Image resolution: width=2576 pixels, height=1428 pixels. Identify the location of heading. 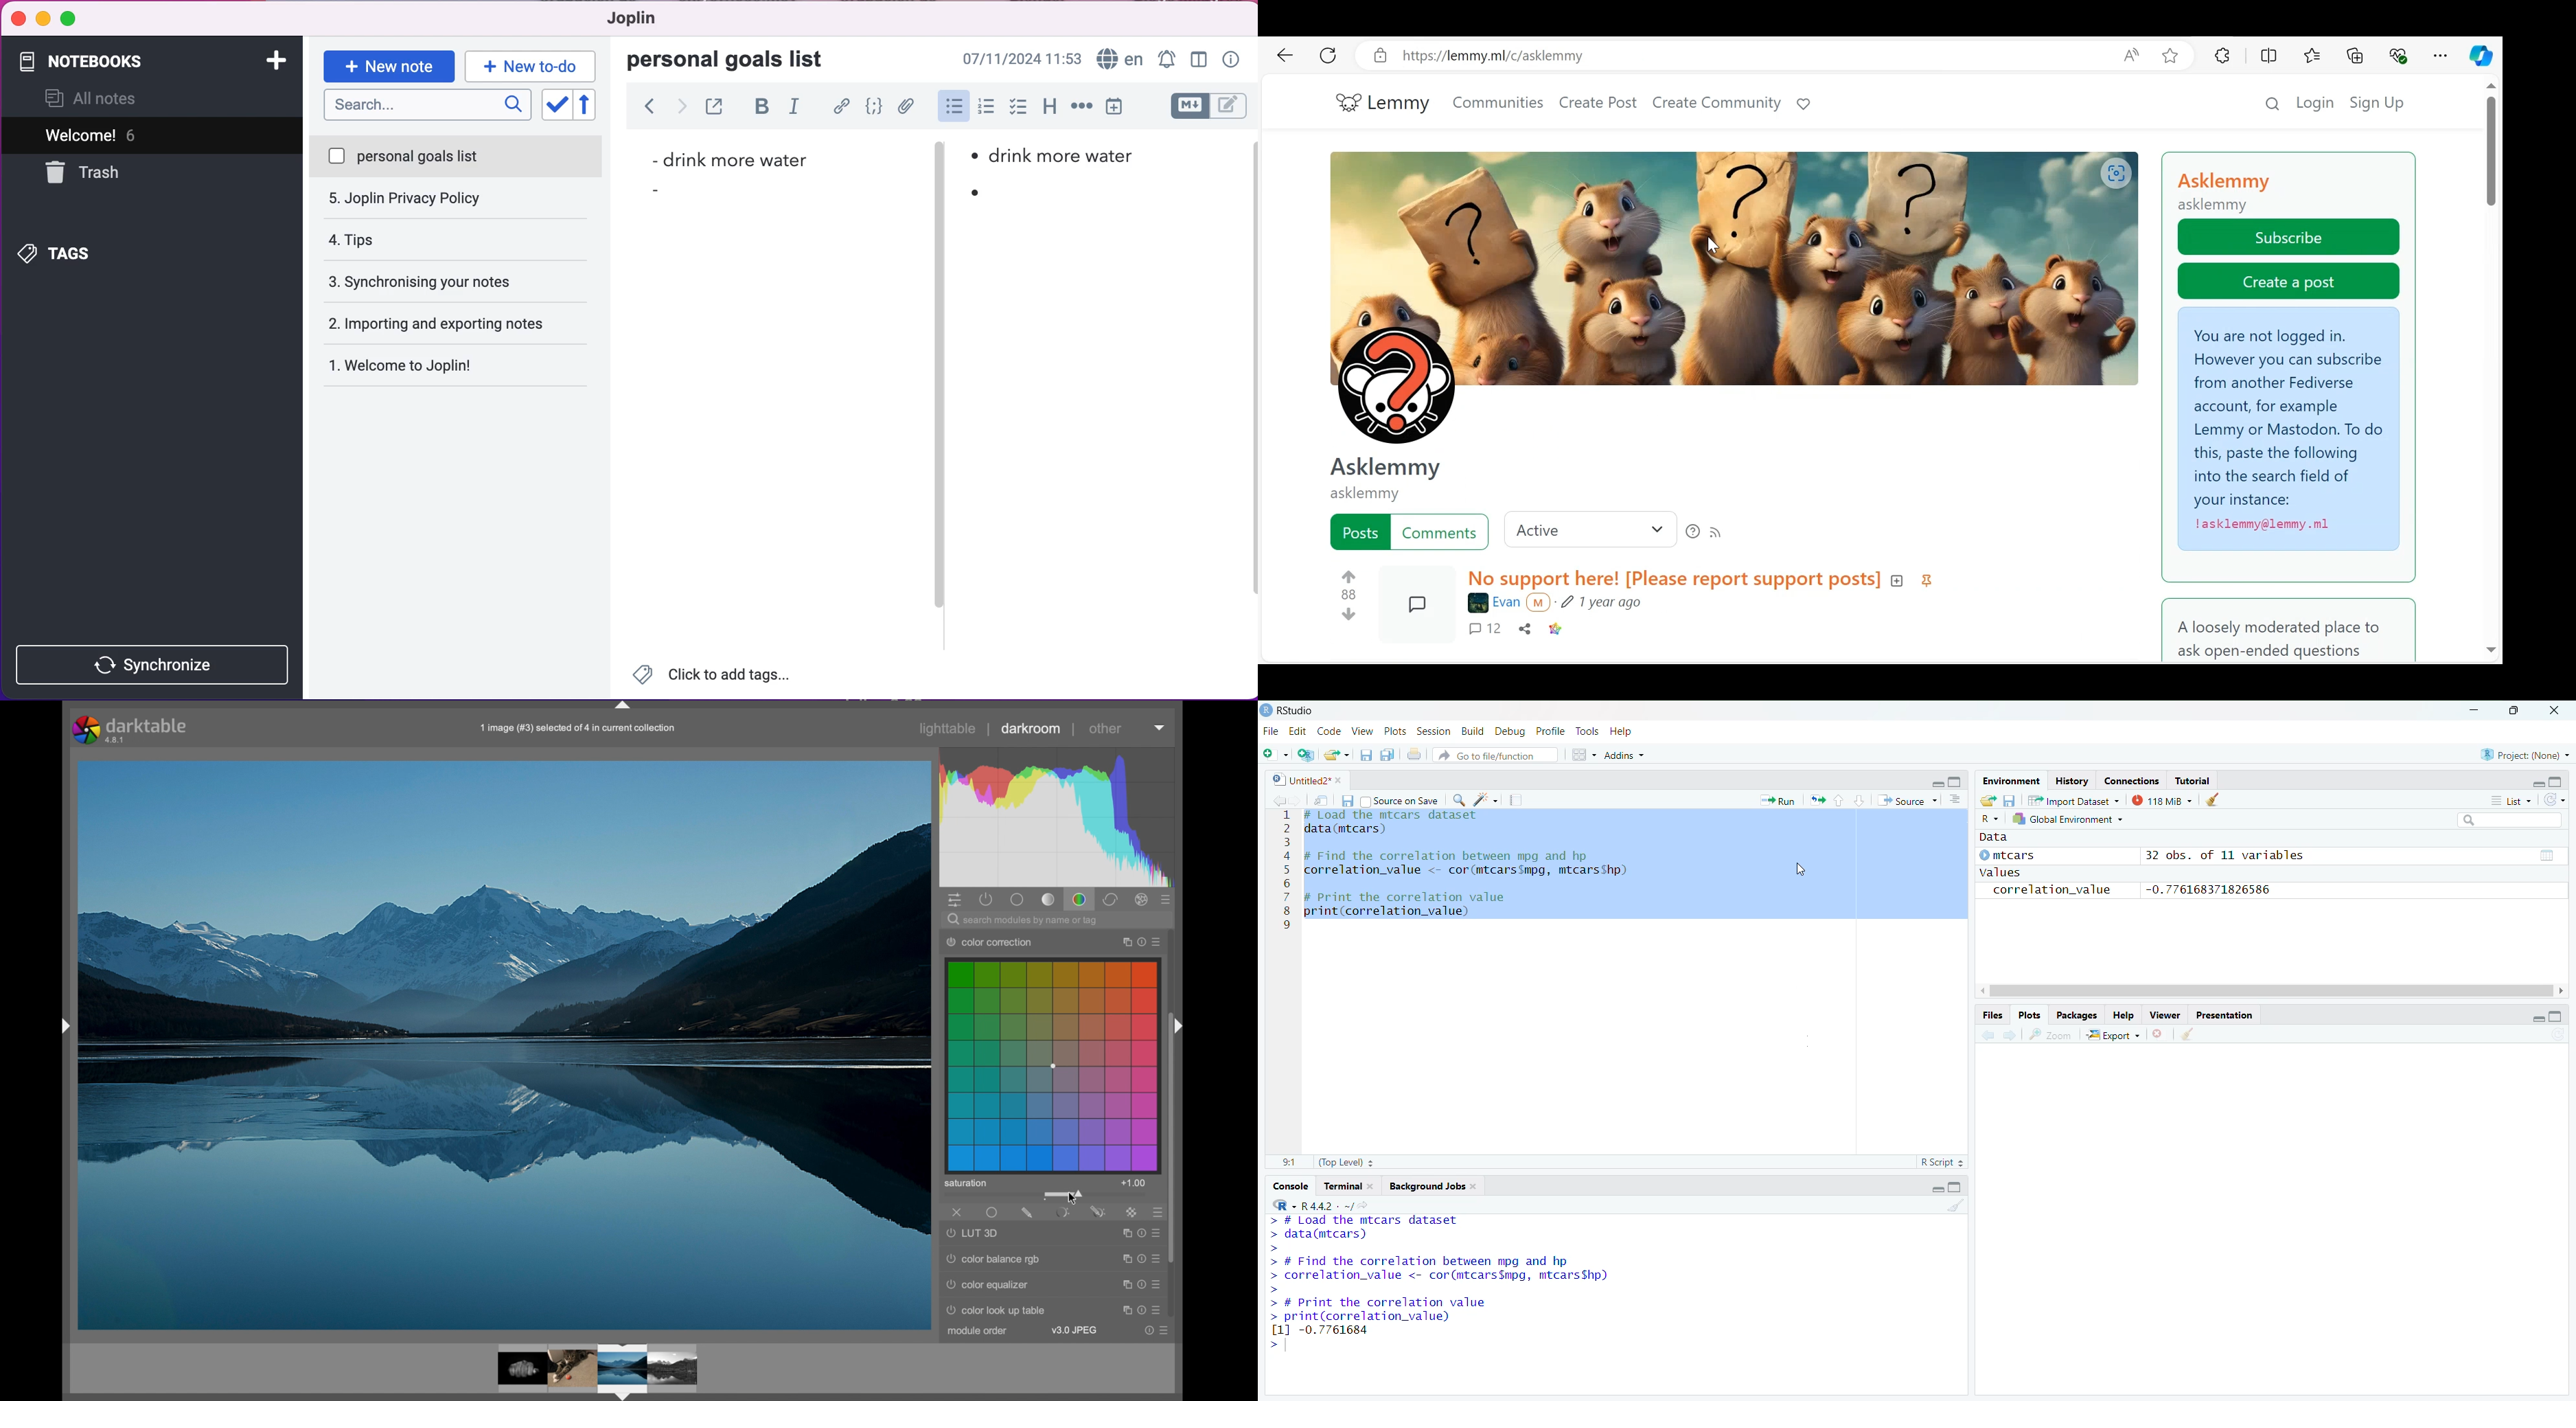
(1049, 110).